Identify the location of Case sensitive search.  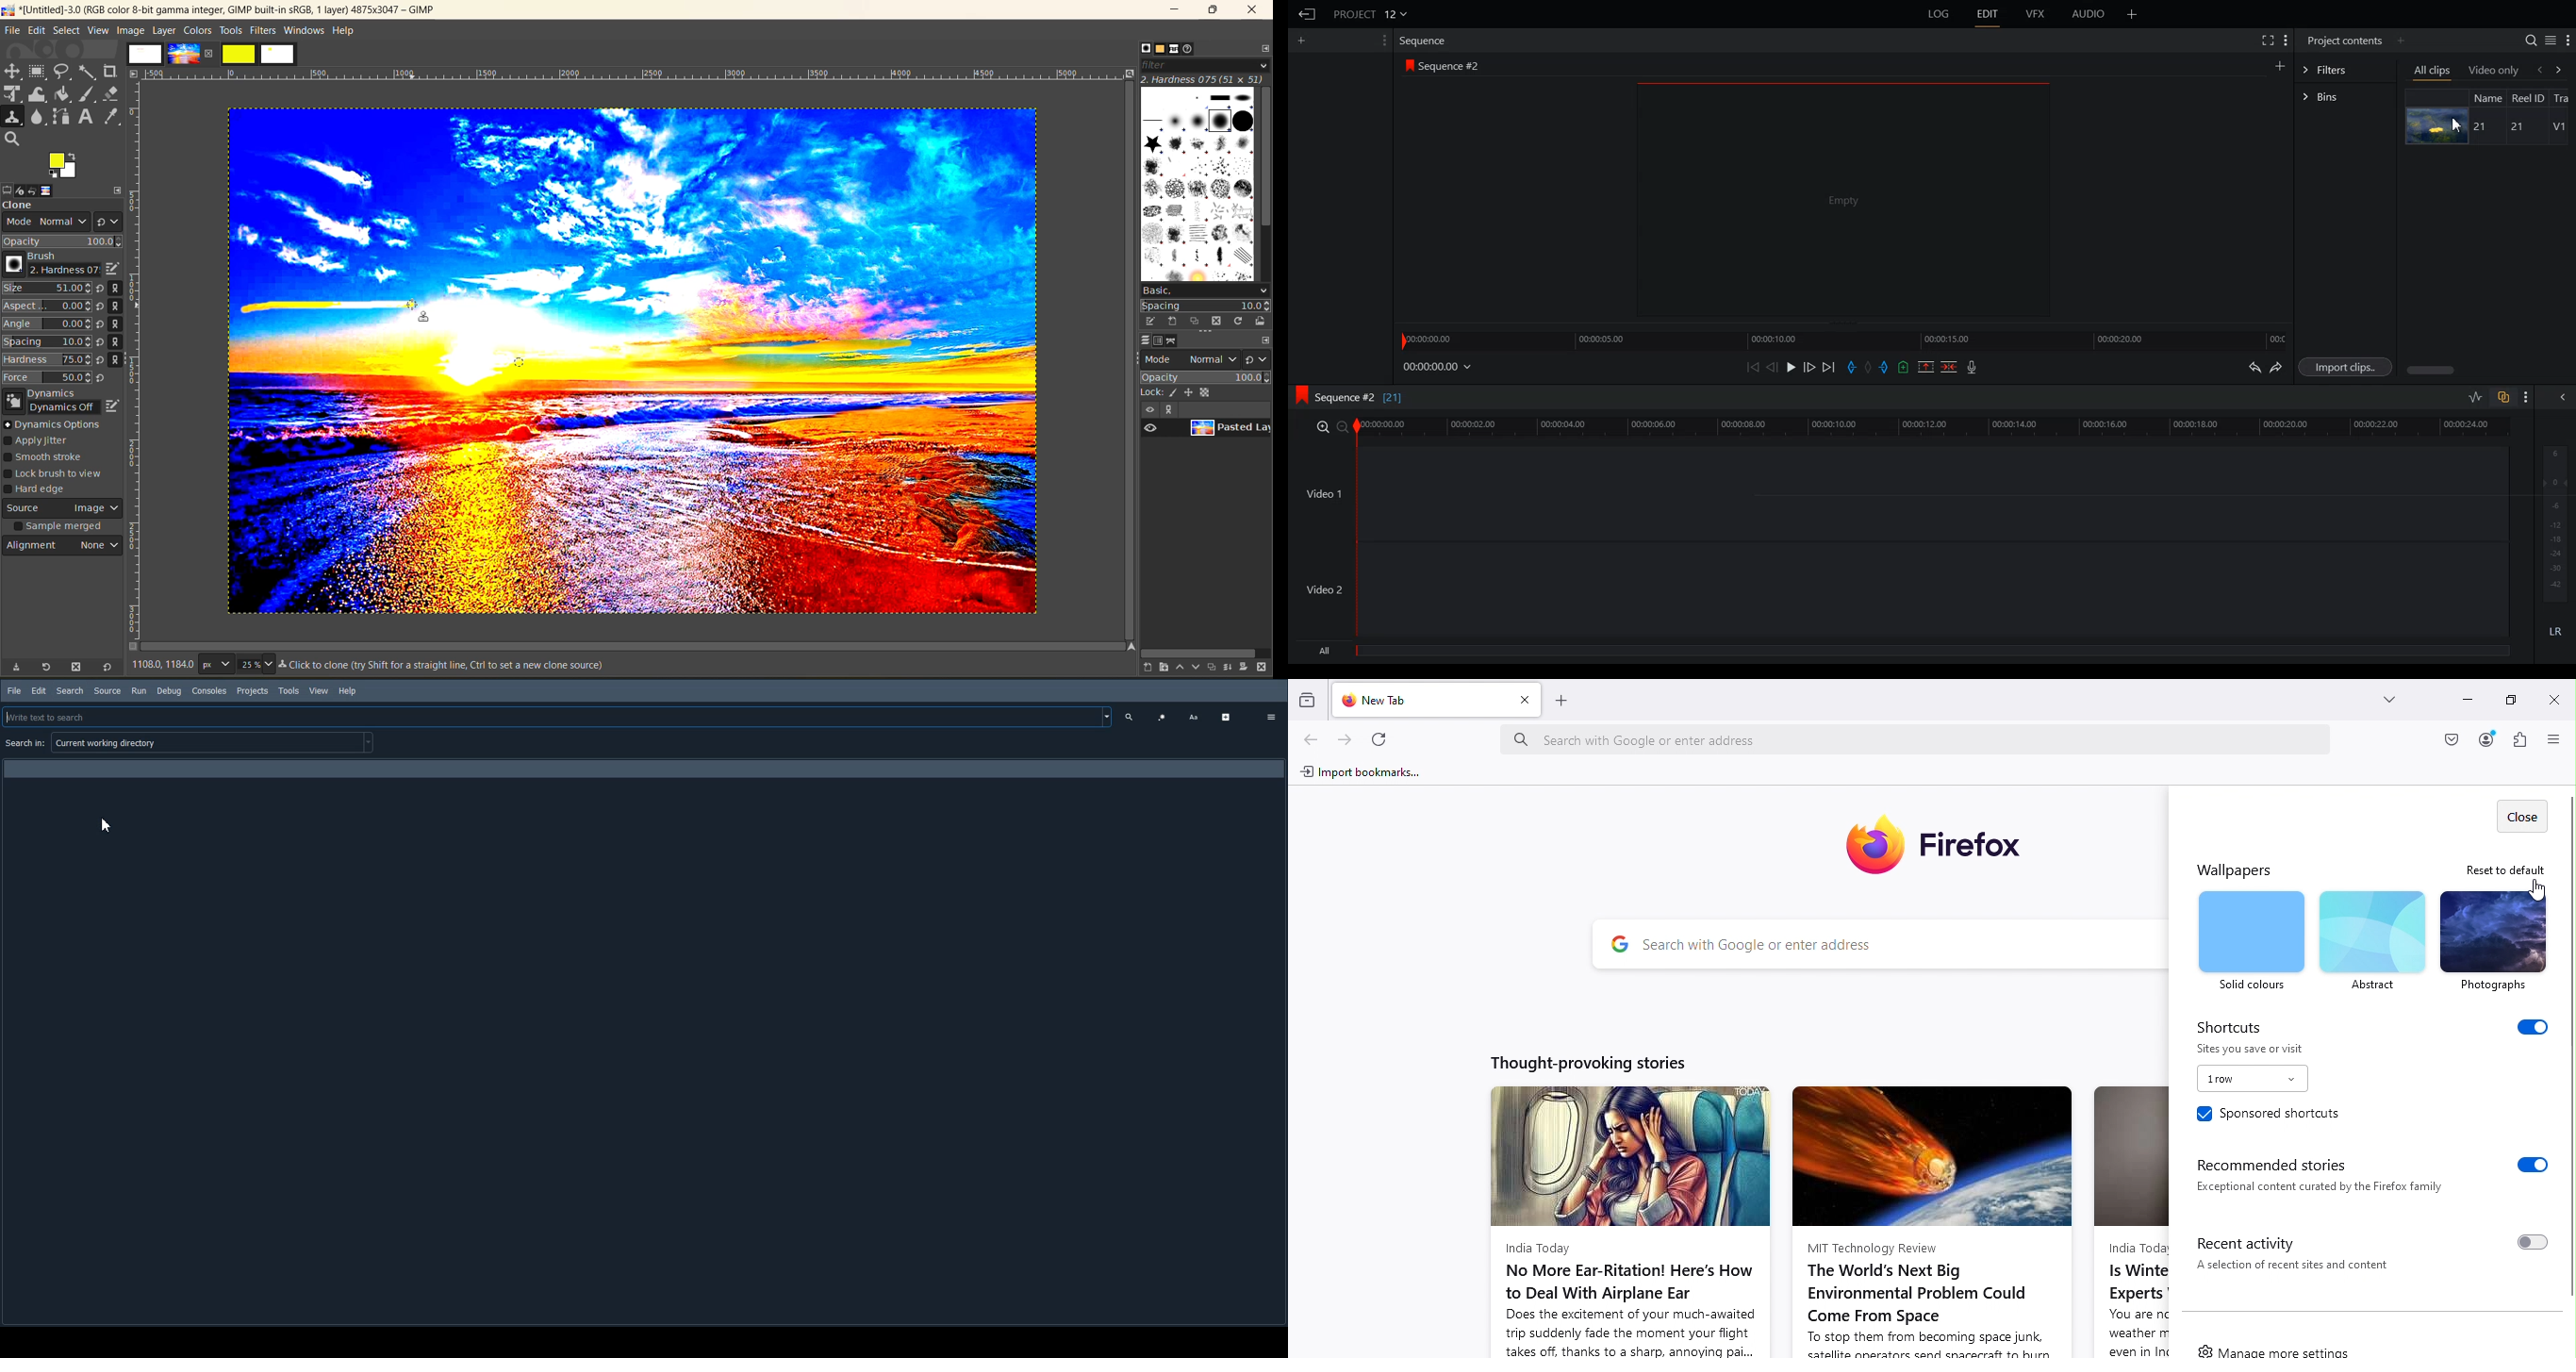
(1195, 717).